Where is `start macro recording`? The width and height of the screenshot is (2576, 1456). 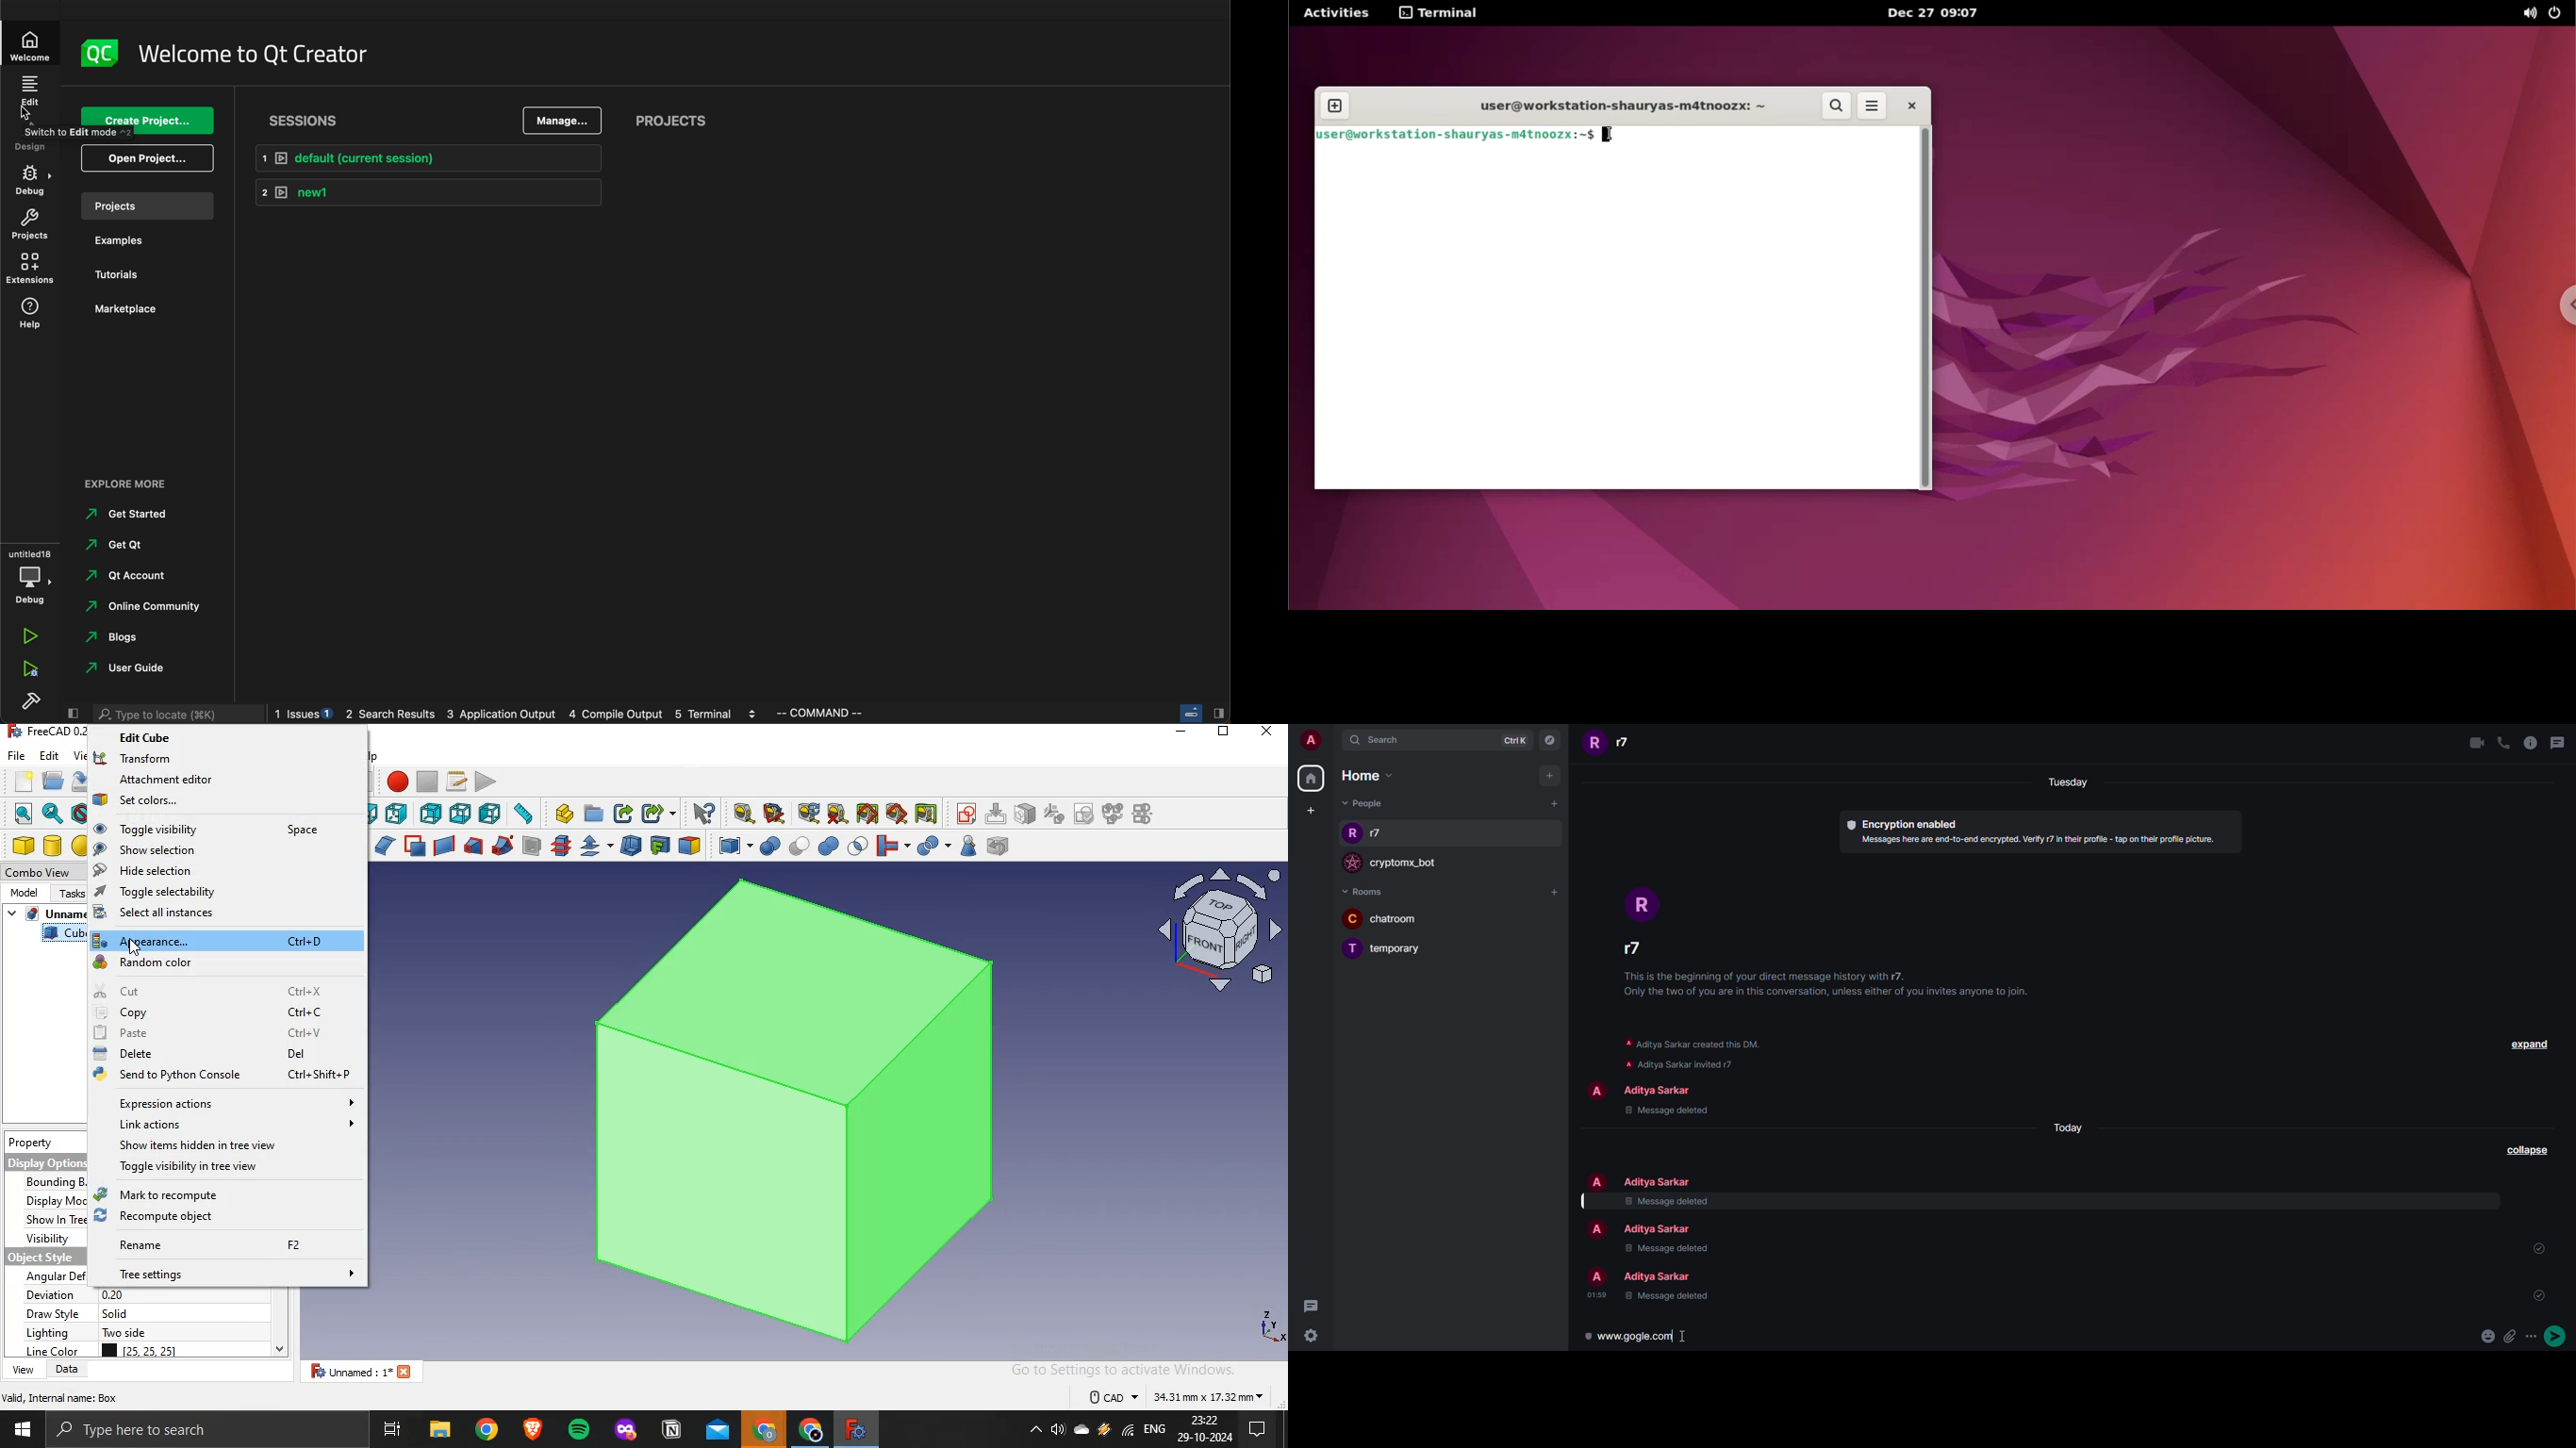 start macro recording is located at coordinates (397, 781).